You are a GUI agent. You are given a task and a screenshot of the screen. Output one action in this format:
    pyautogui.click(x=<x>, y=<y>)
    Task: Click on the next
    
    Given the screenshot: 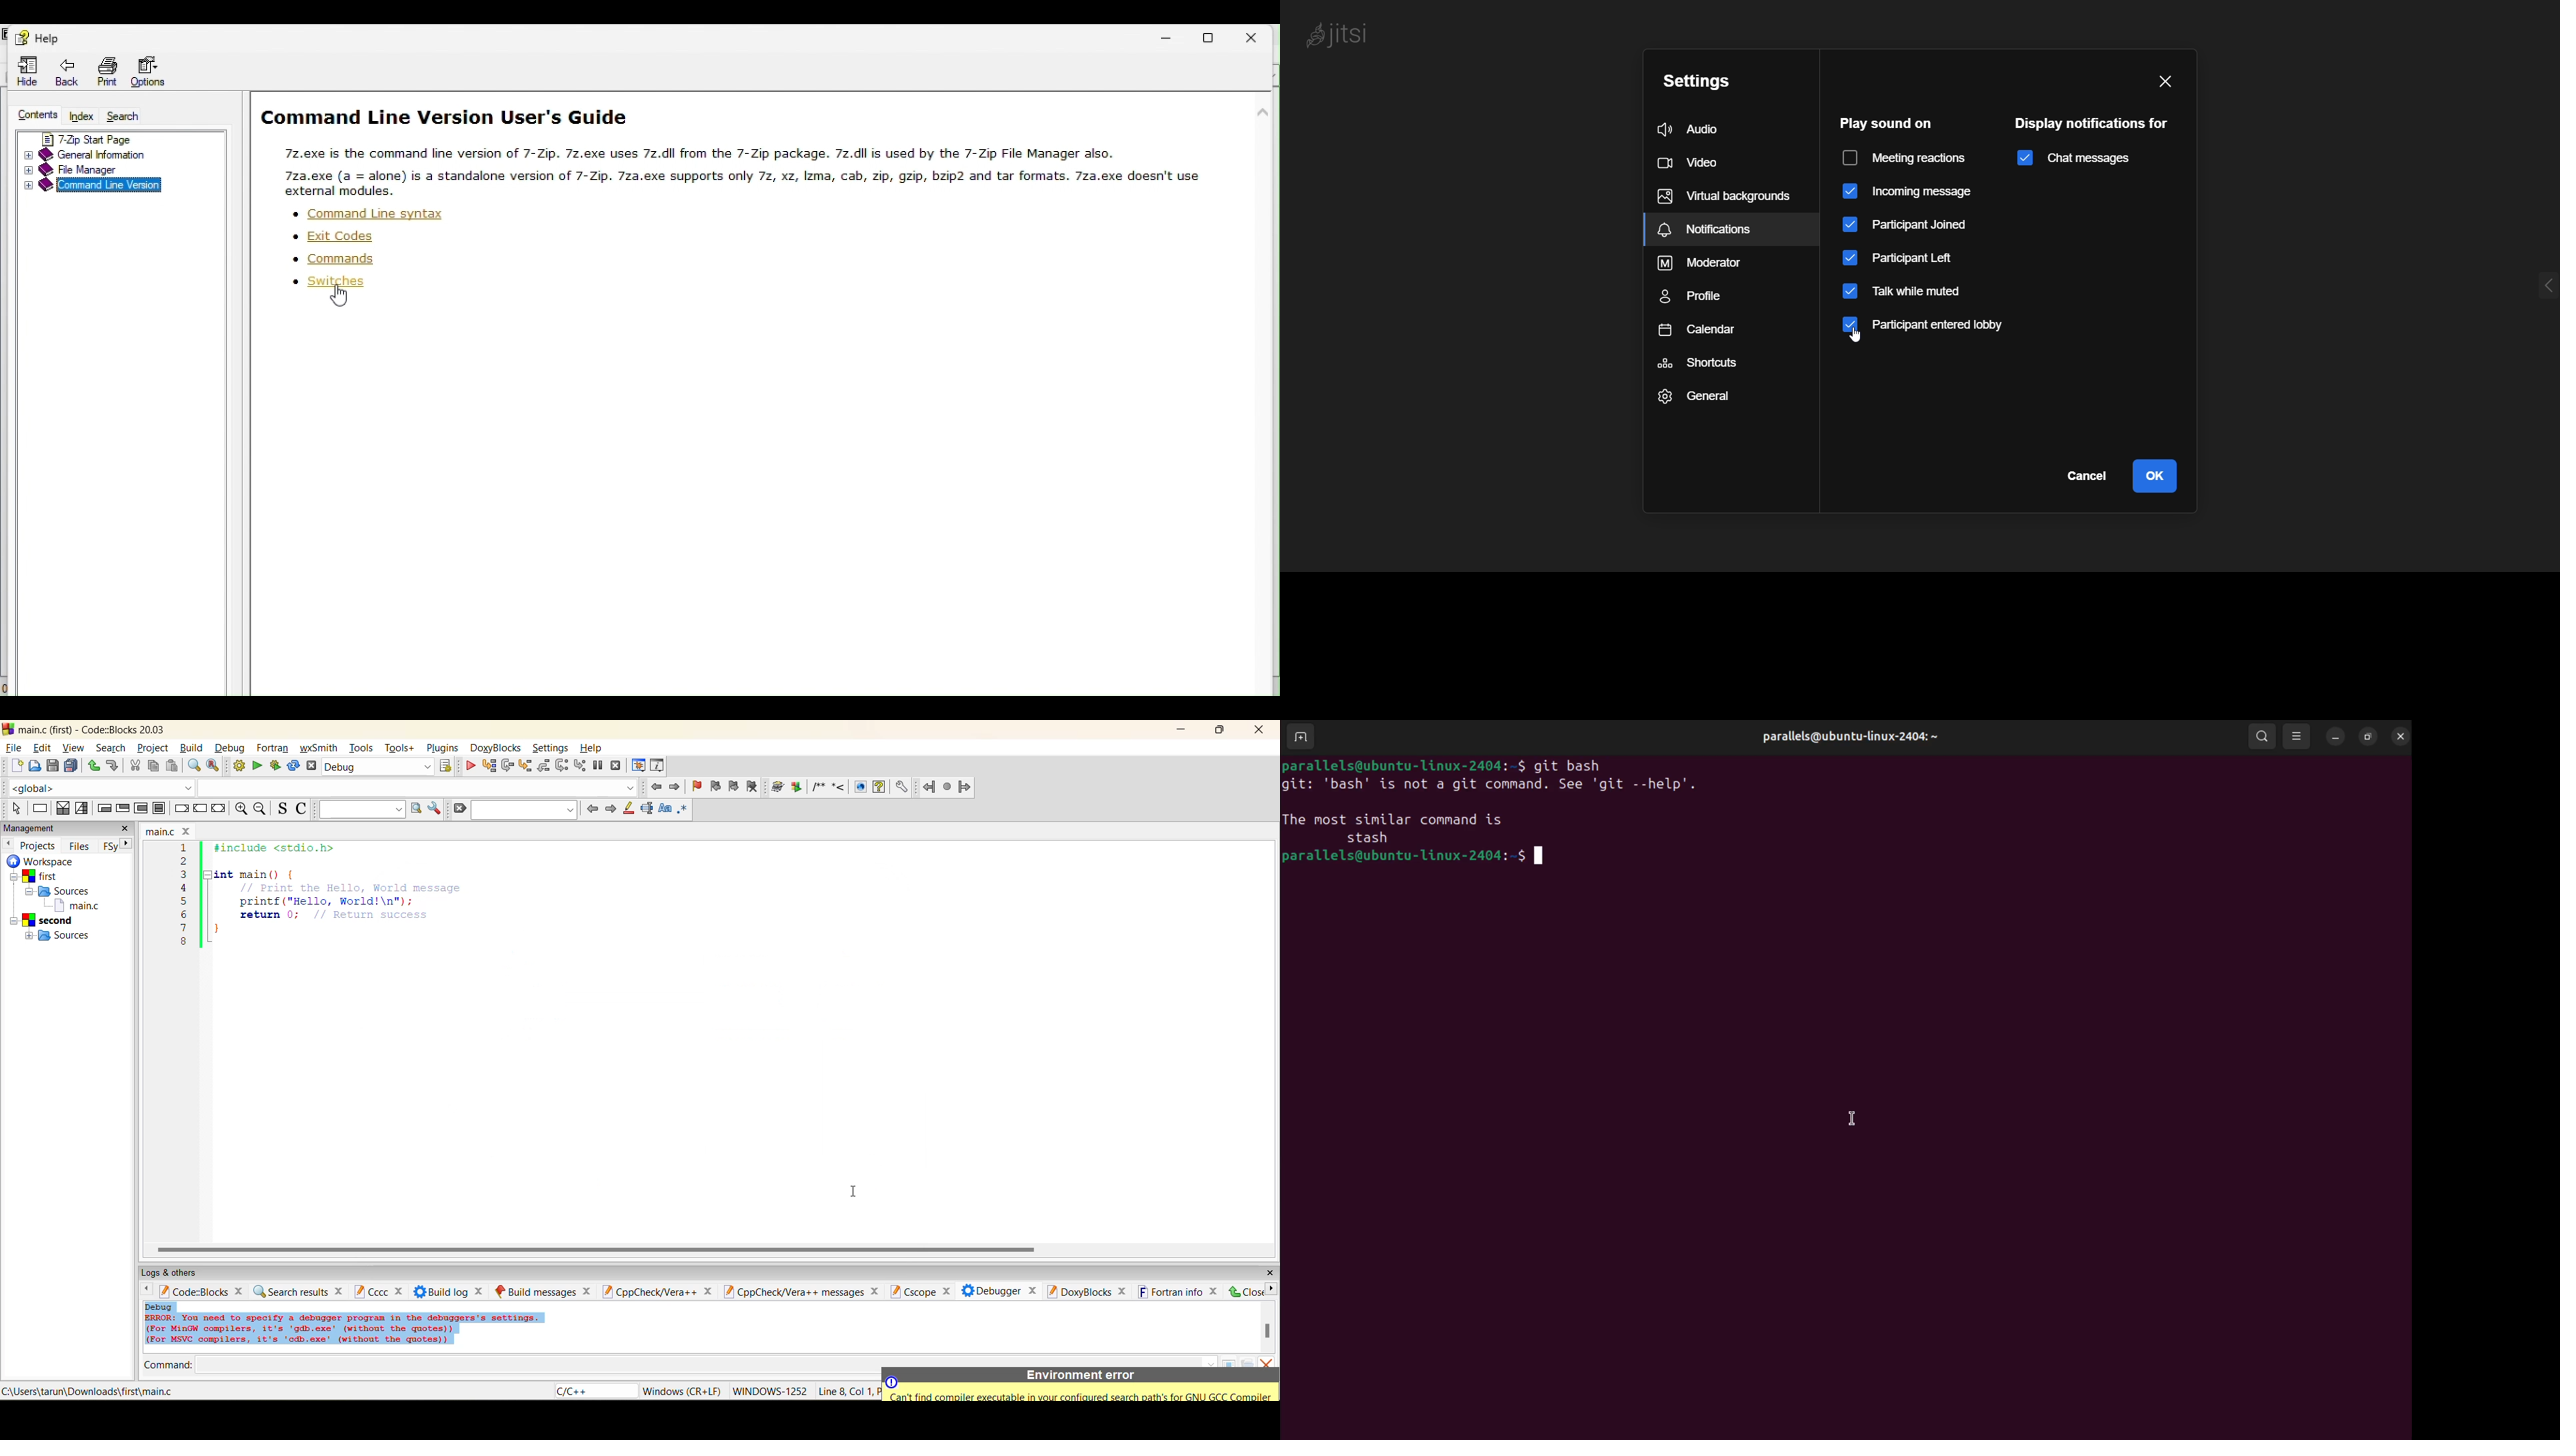 What is the action you would take?
    pyautogui.click(x=1271, y=1289)
    